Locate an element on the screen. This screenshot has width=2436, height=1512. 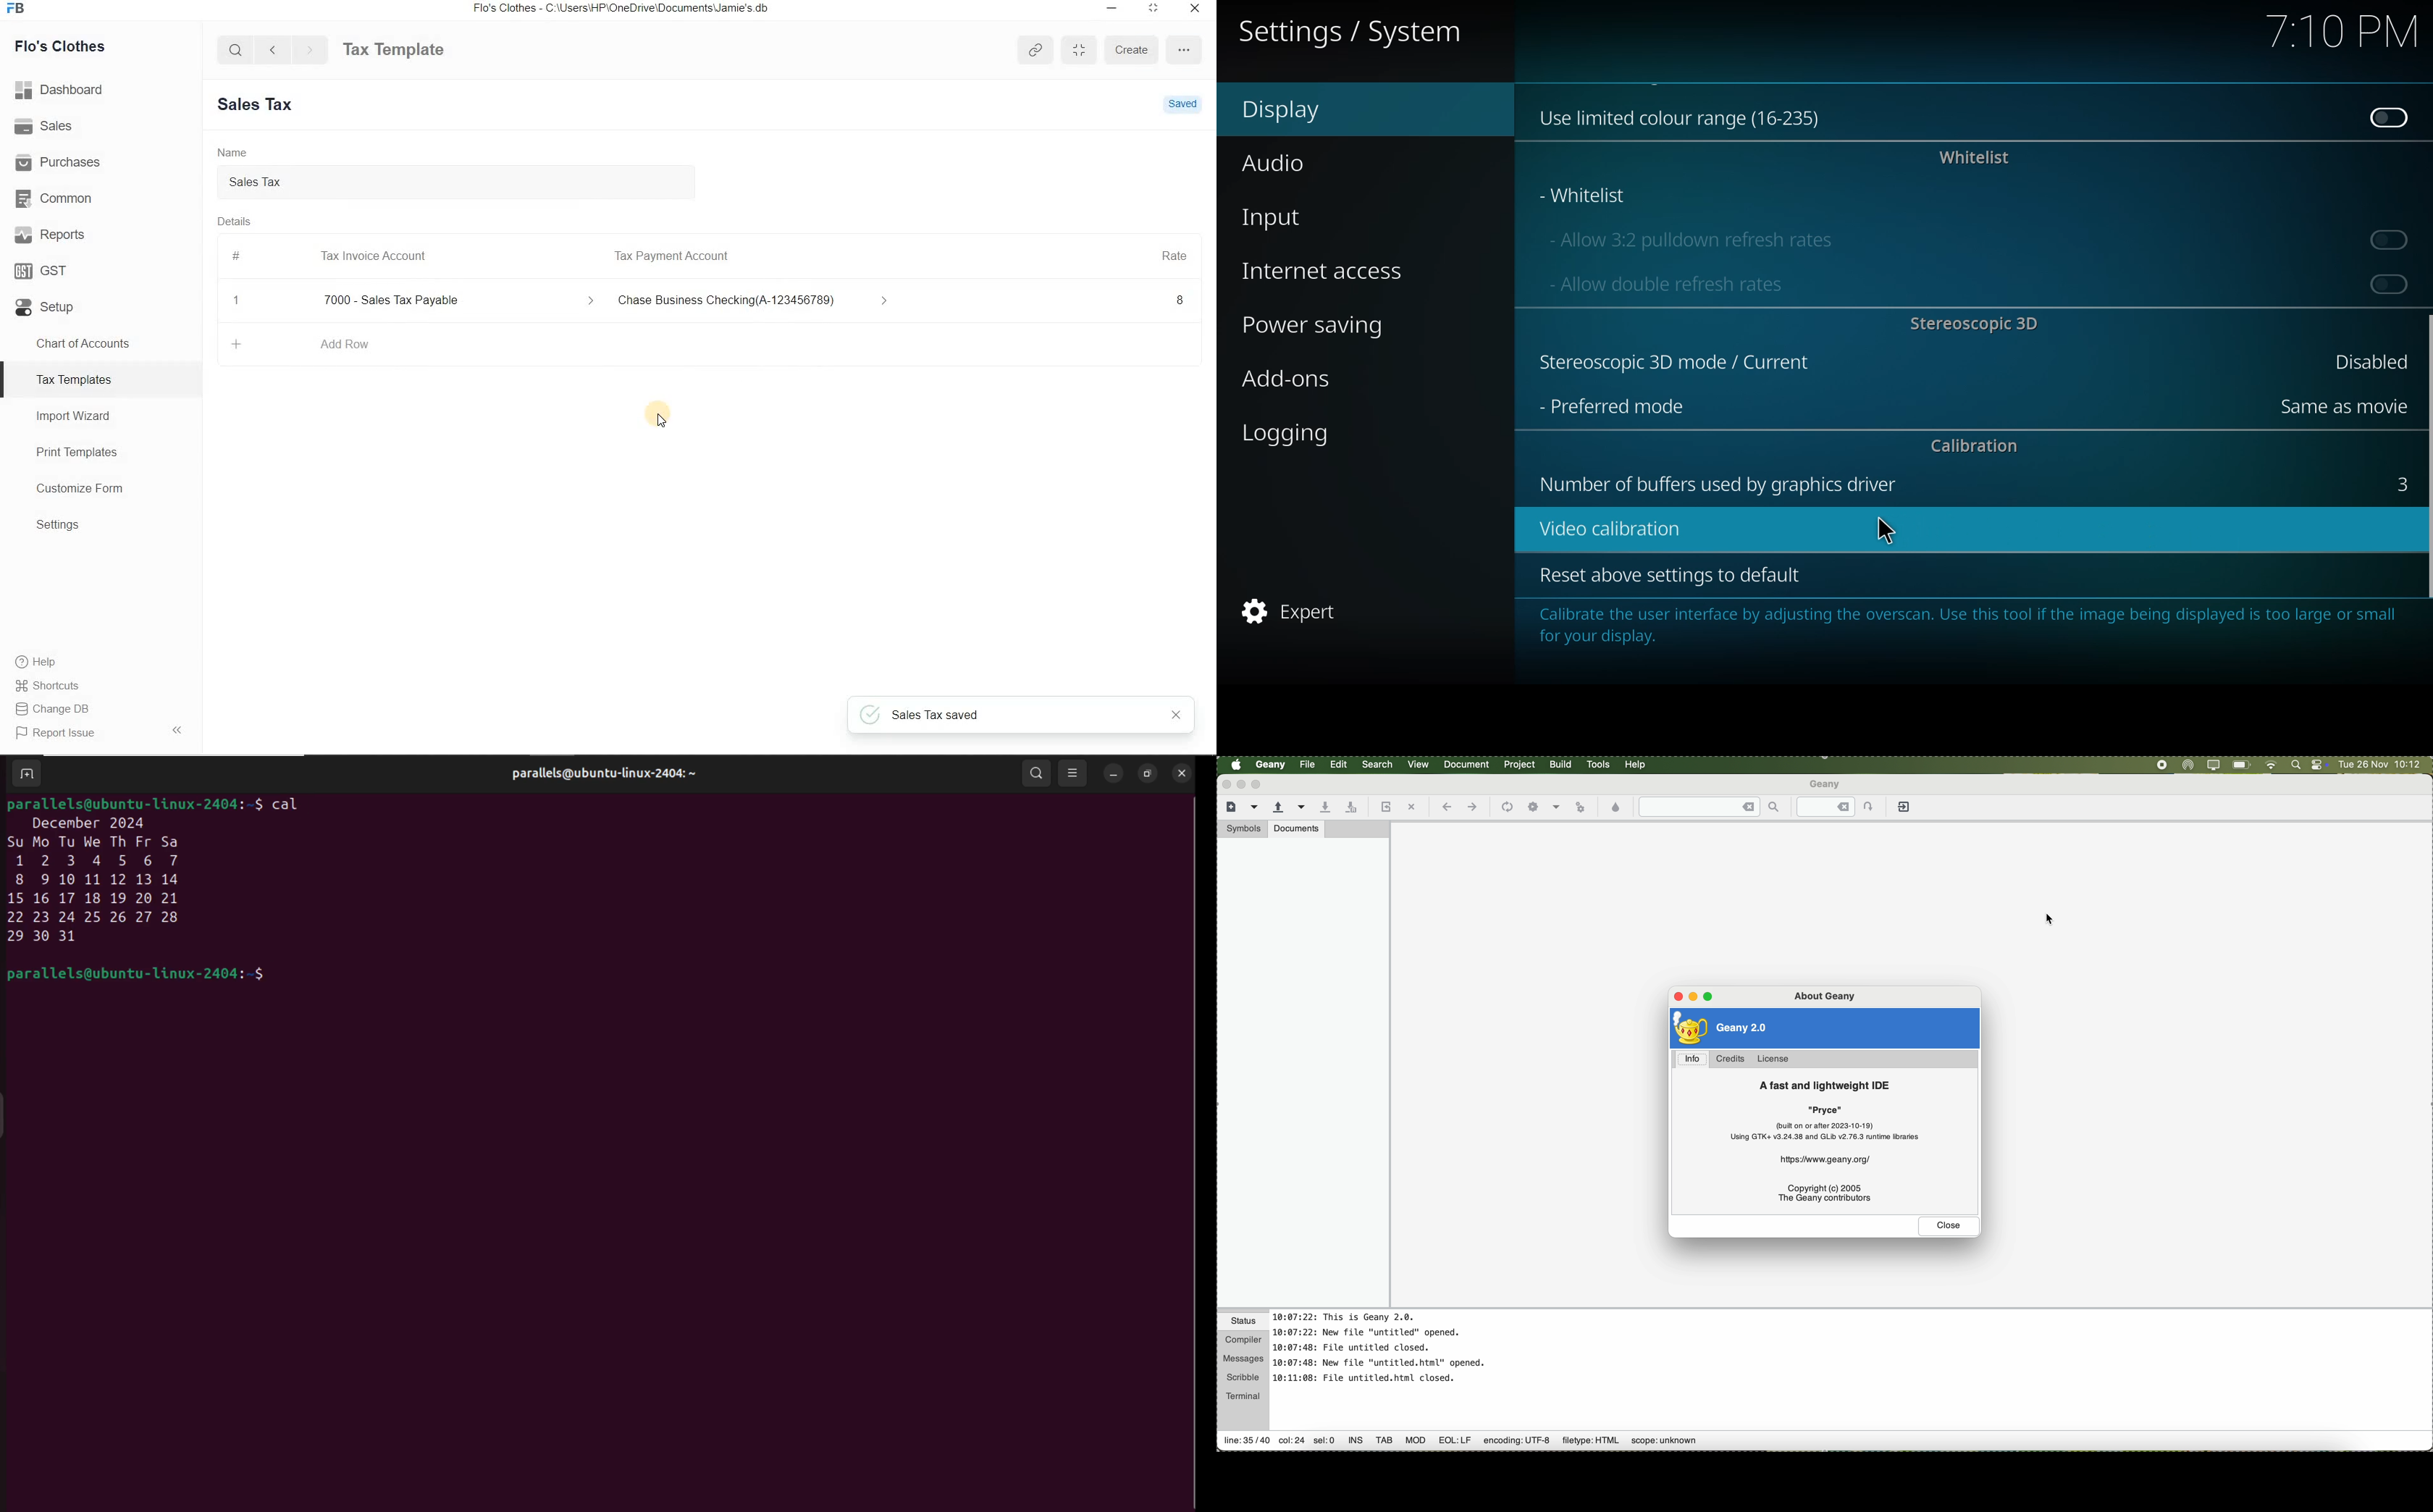
about Geany pop-up is located at coordinates (1826, 994).